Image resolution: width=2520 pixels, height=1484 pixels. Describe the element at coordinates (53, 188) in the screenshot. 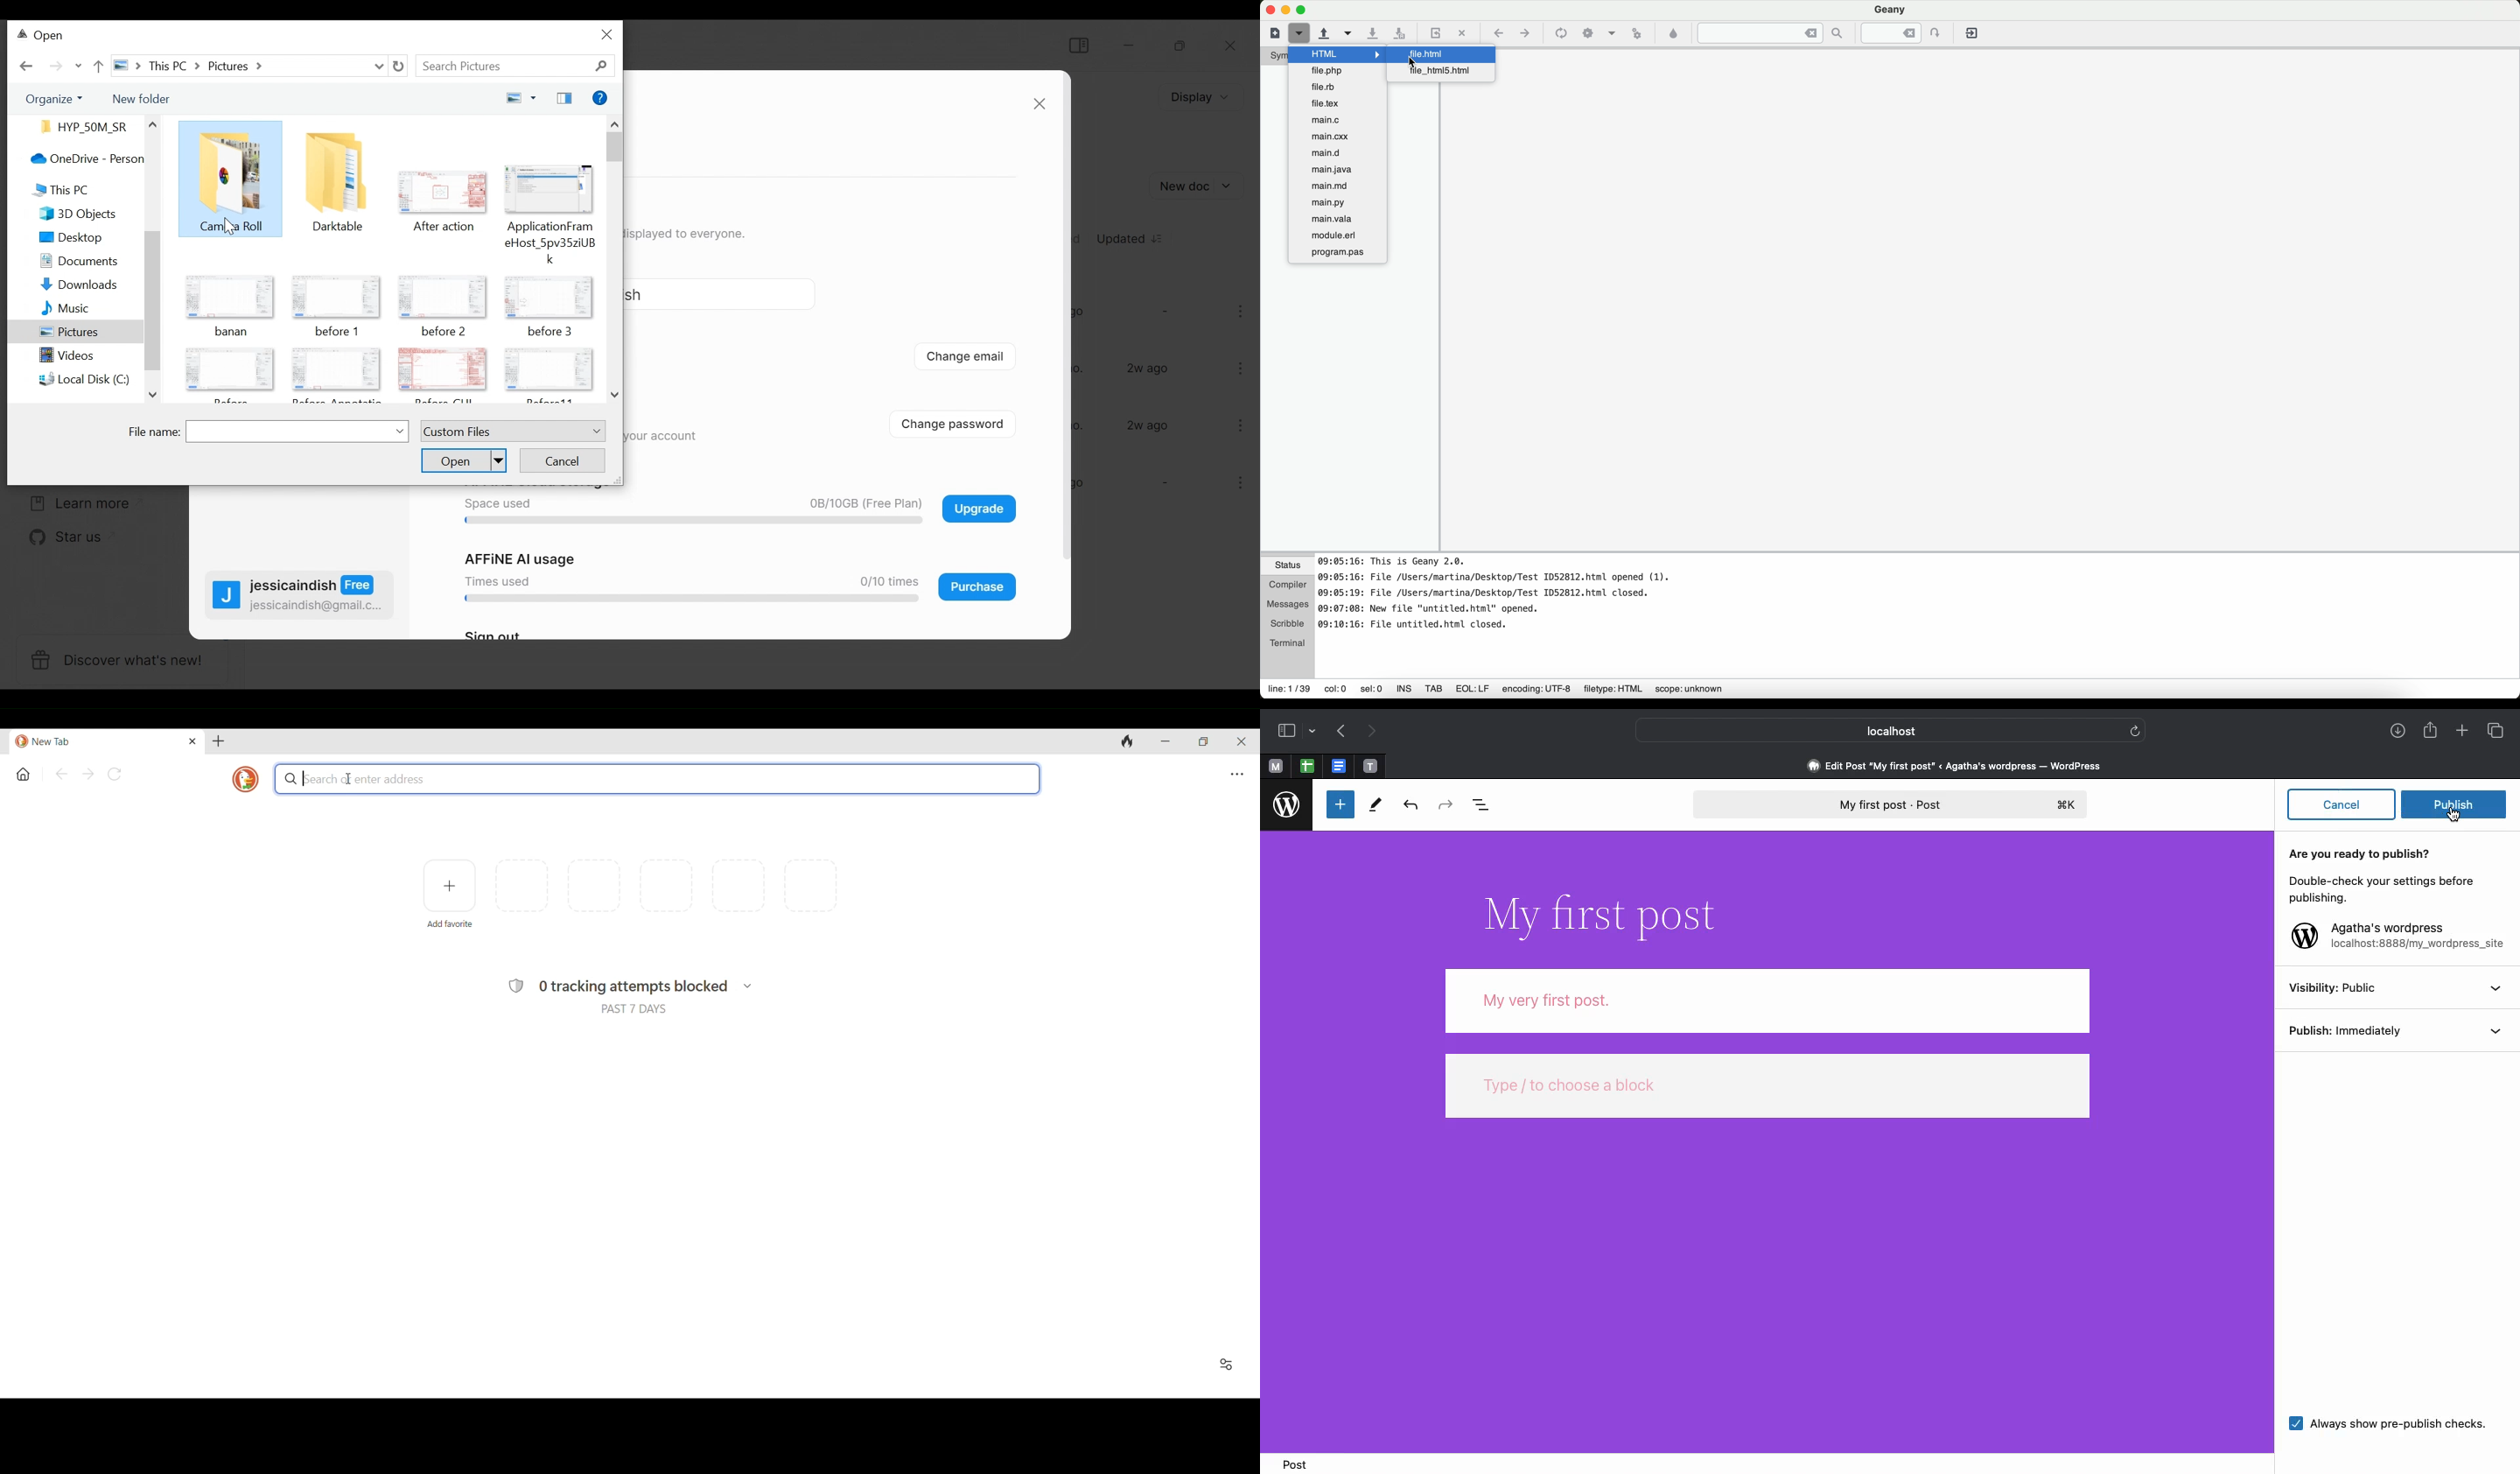

I see `This PC` at that location.